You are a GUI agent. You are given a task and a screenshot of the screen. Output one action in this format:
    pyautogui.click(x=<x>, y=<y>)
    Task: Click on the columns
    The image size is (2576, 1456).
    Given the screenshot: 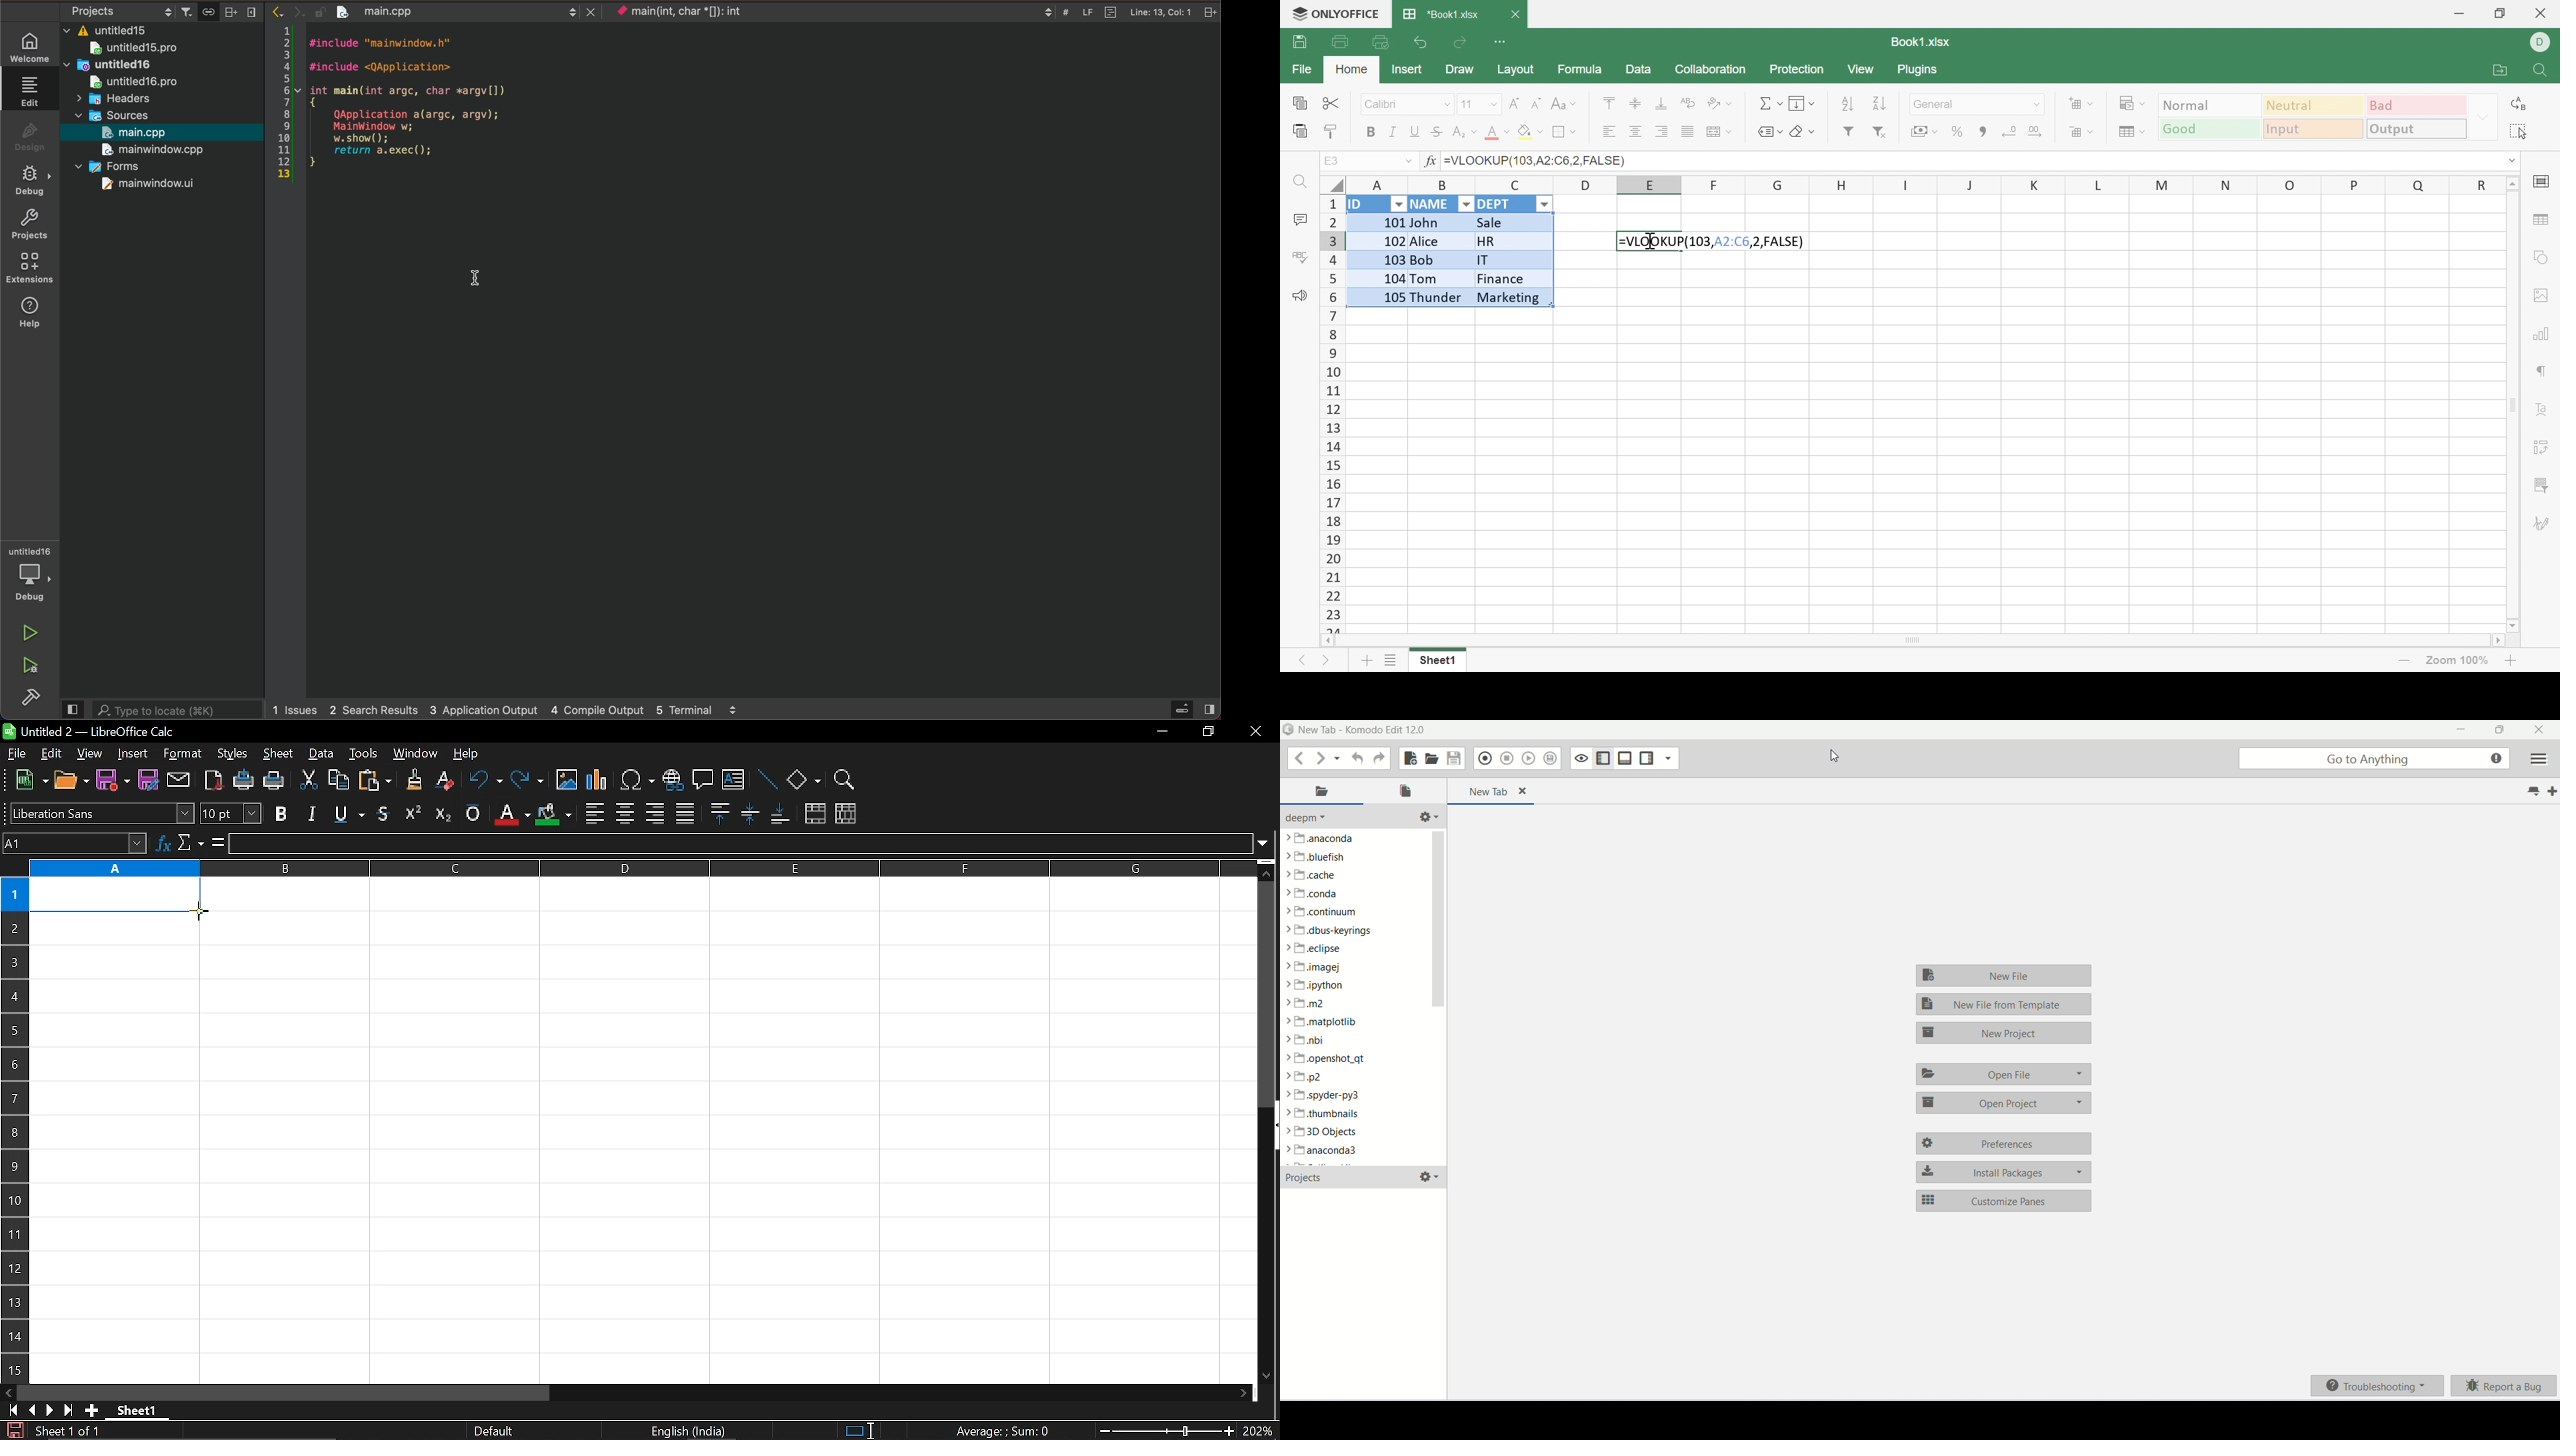 What is the action you would take?
    pyautogui.click(x=640, y=868)
    